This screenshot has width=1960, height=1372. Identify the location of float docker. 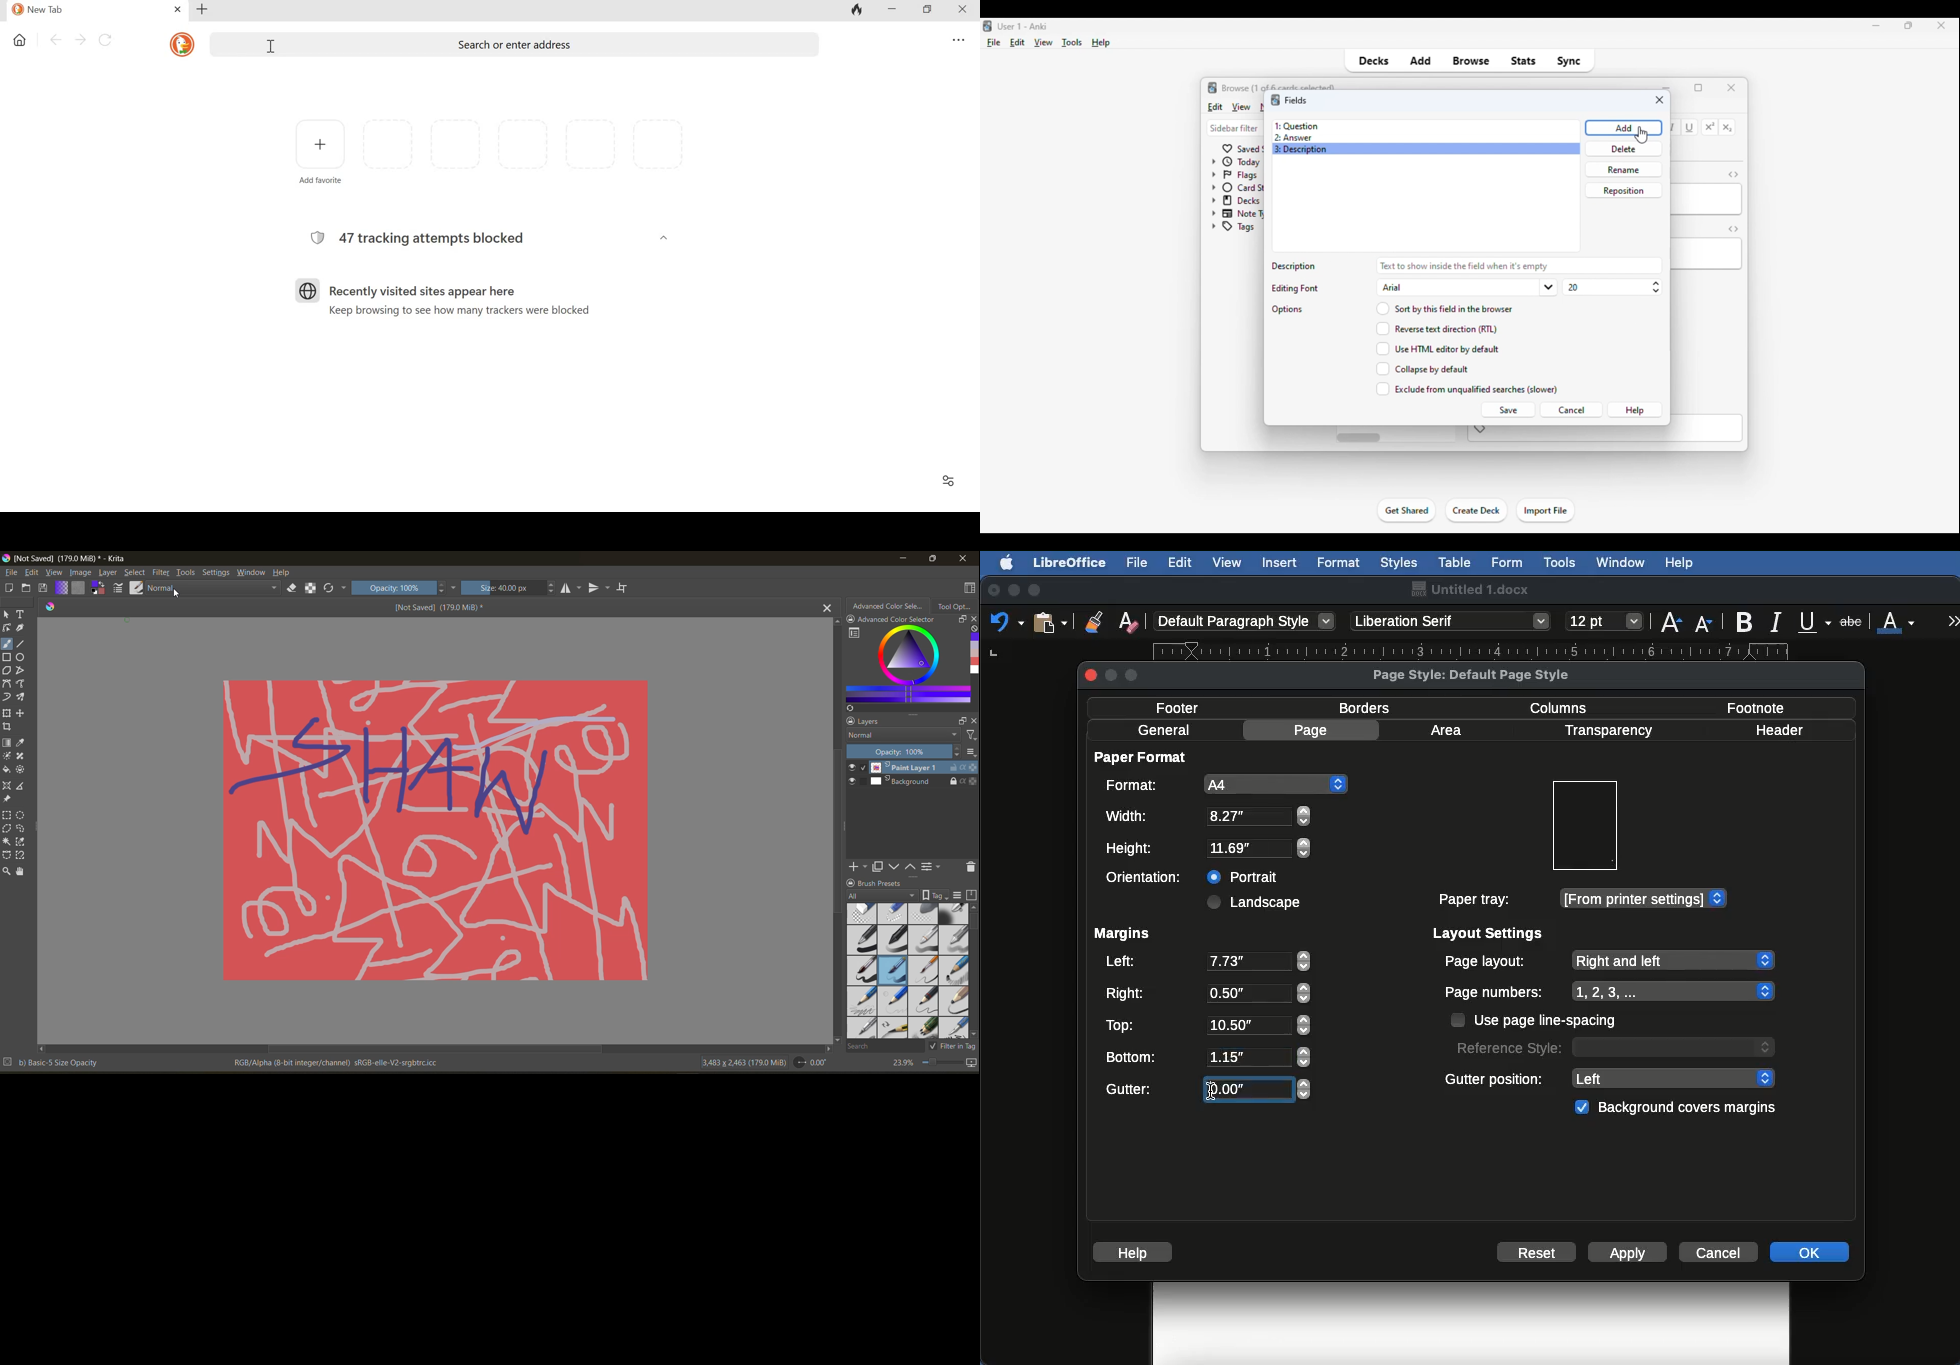
(961, 619).